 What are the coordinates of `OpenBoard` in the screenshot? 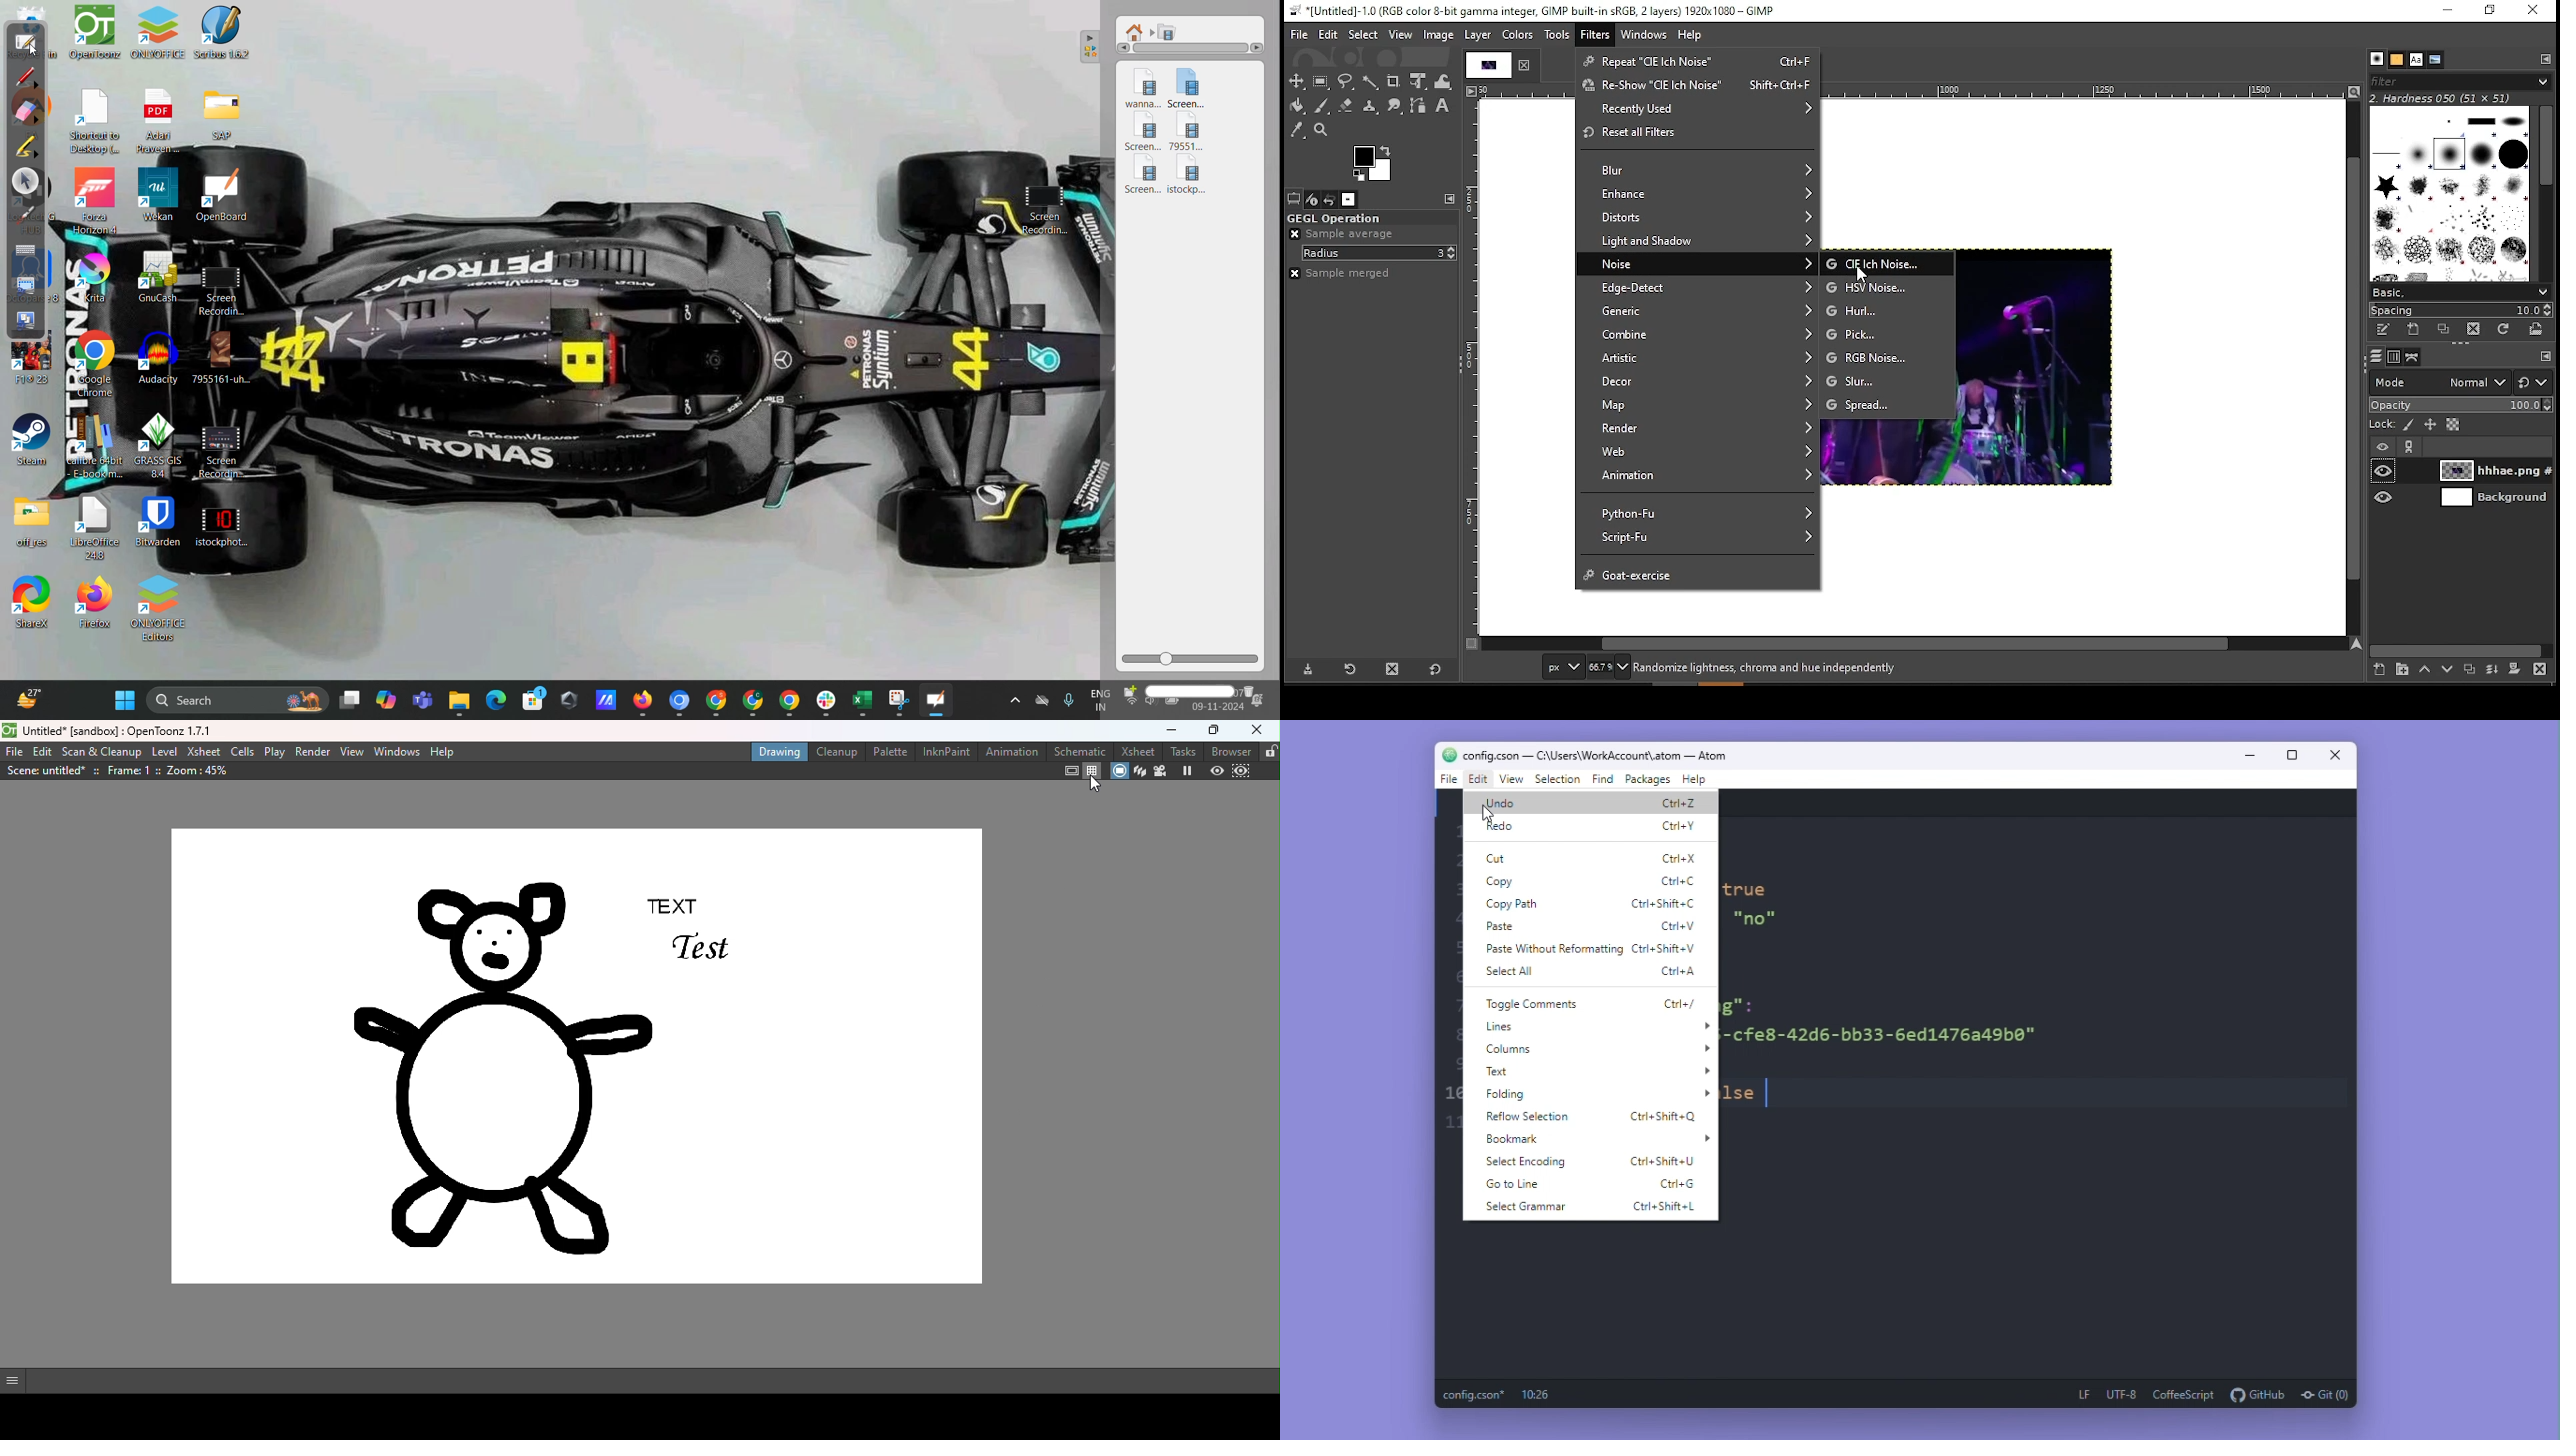 It's located at (224, 195).